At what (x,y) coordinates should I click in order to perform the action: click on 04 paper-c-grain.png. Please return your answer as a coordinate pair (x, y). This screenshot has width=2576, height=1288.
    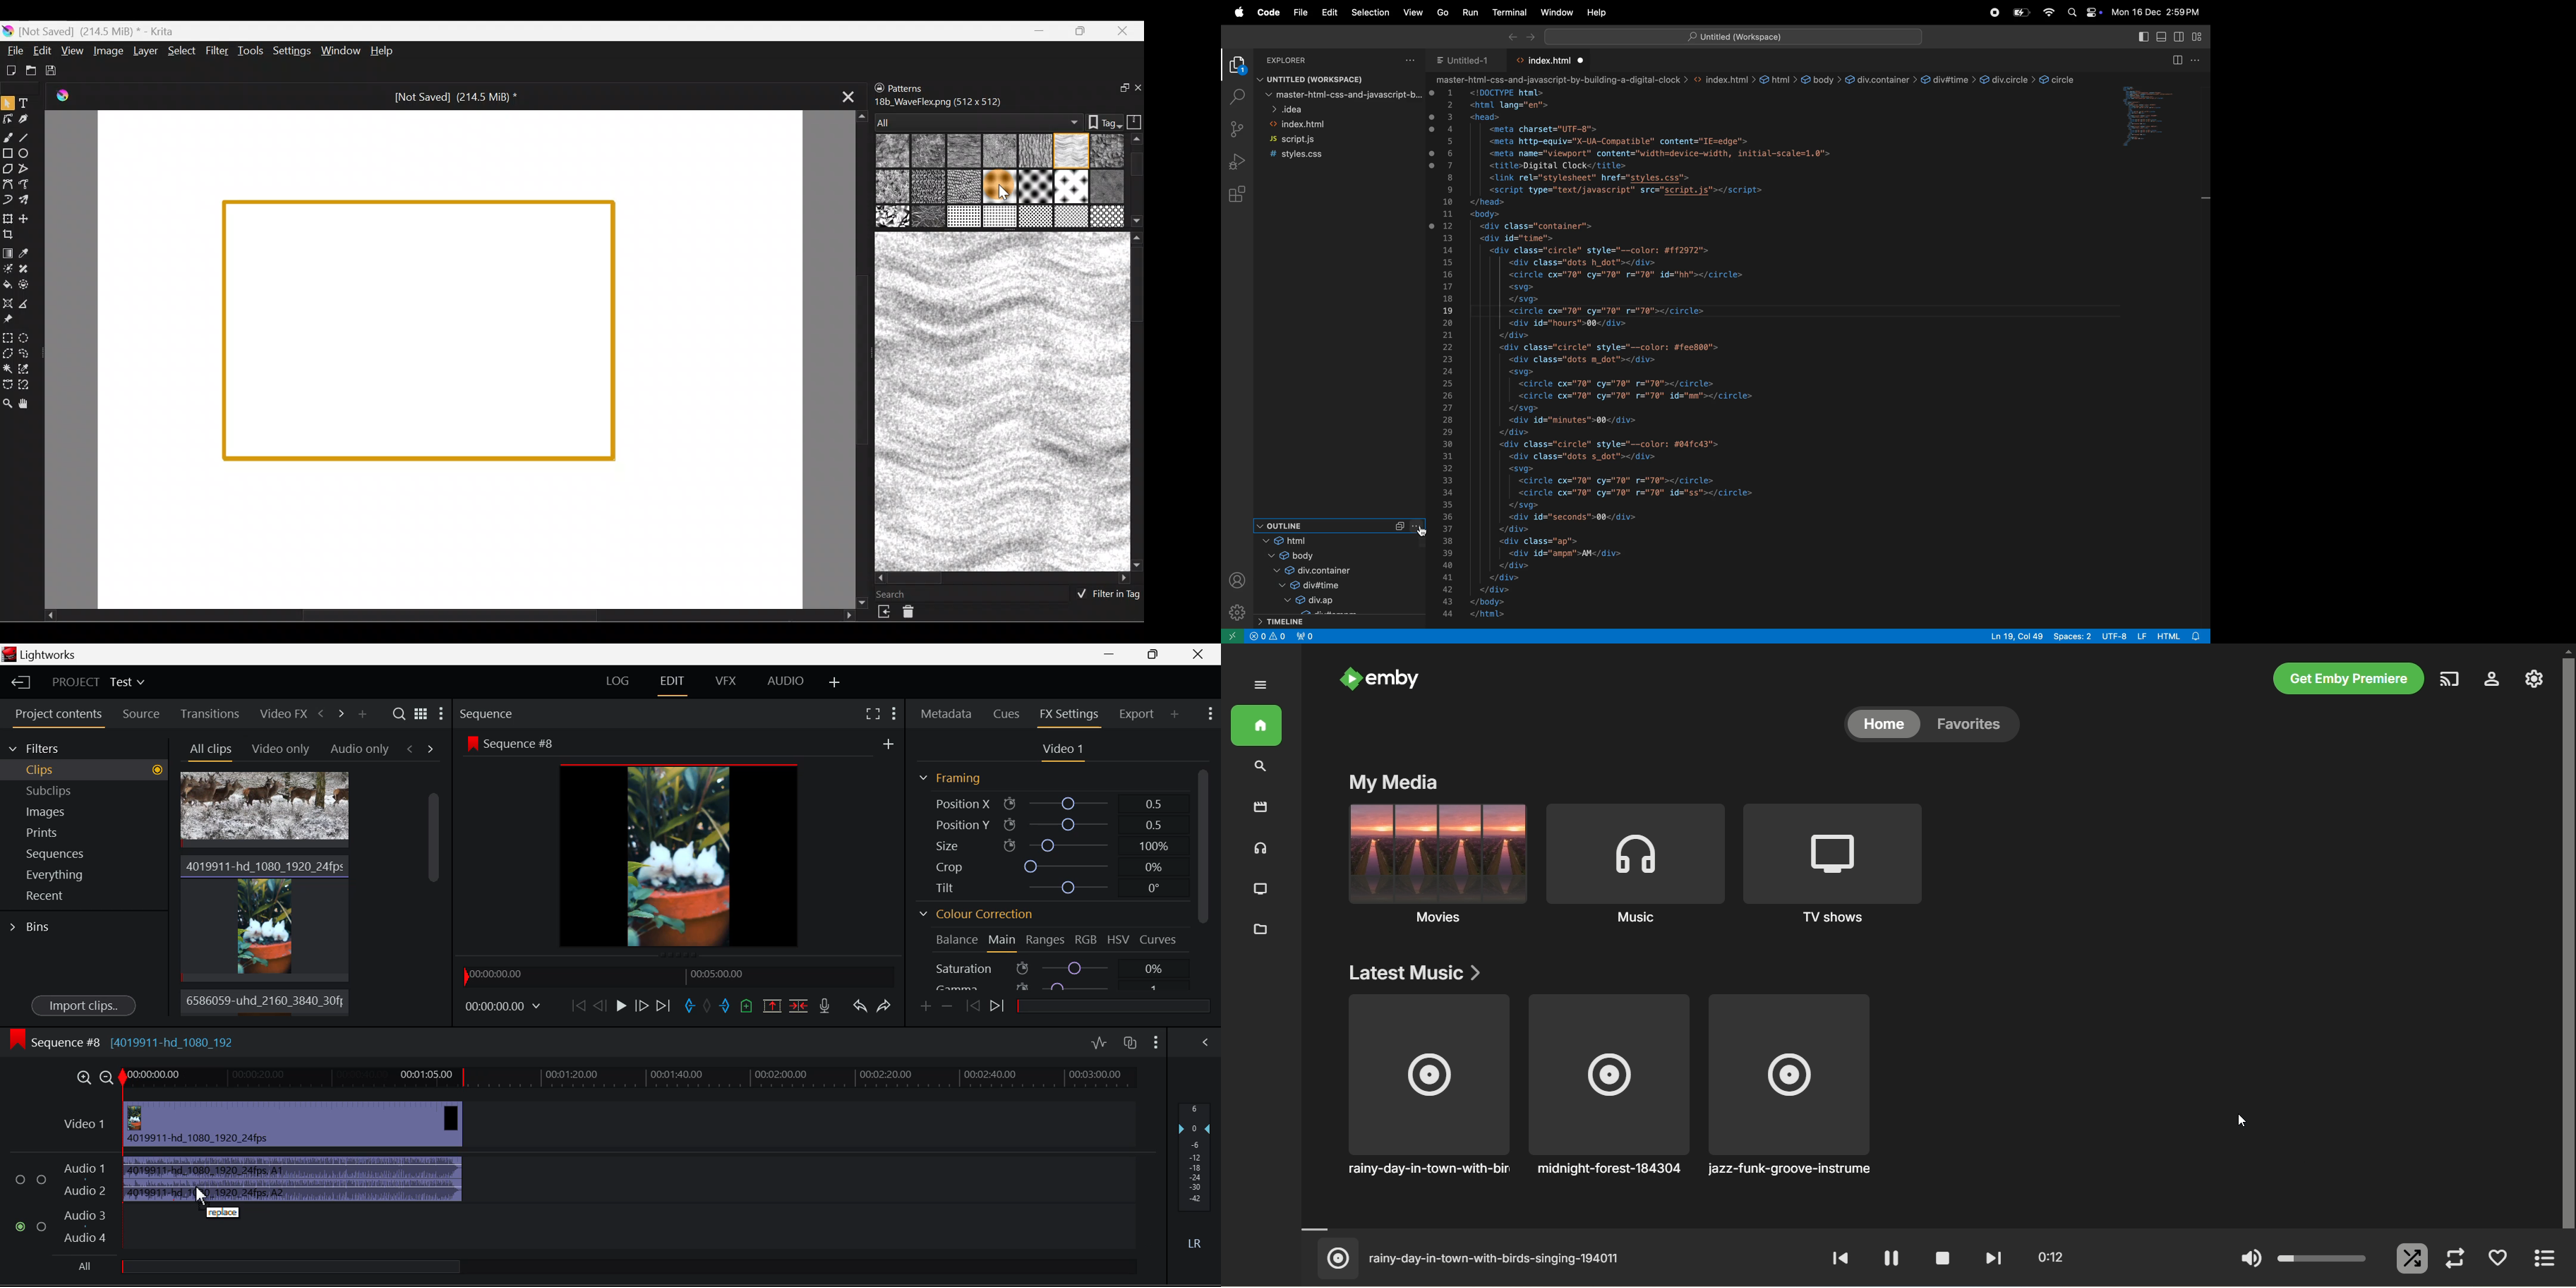
    Looking at the image, I should click on (1035, 152).